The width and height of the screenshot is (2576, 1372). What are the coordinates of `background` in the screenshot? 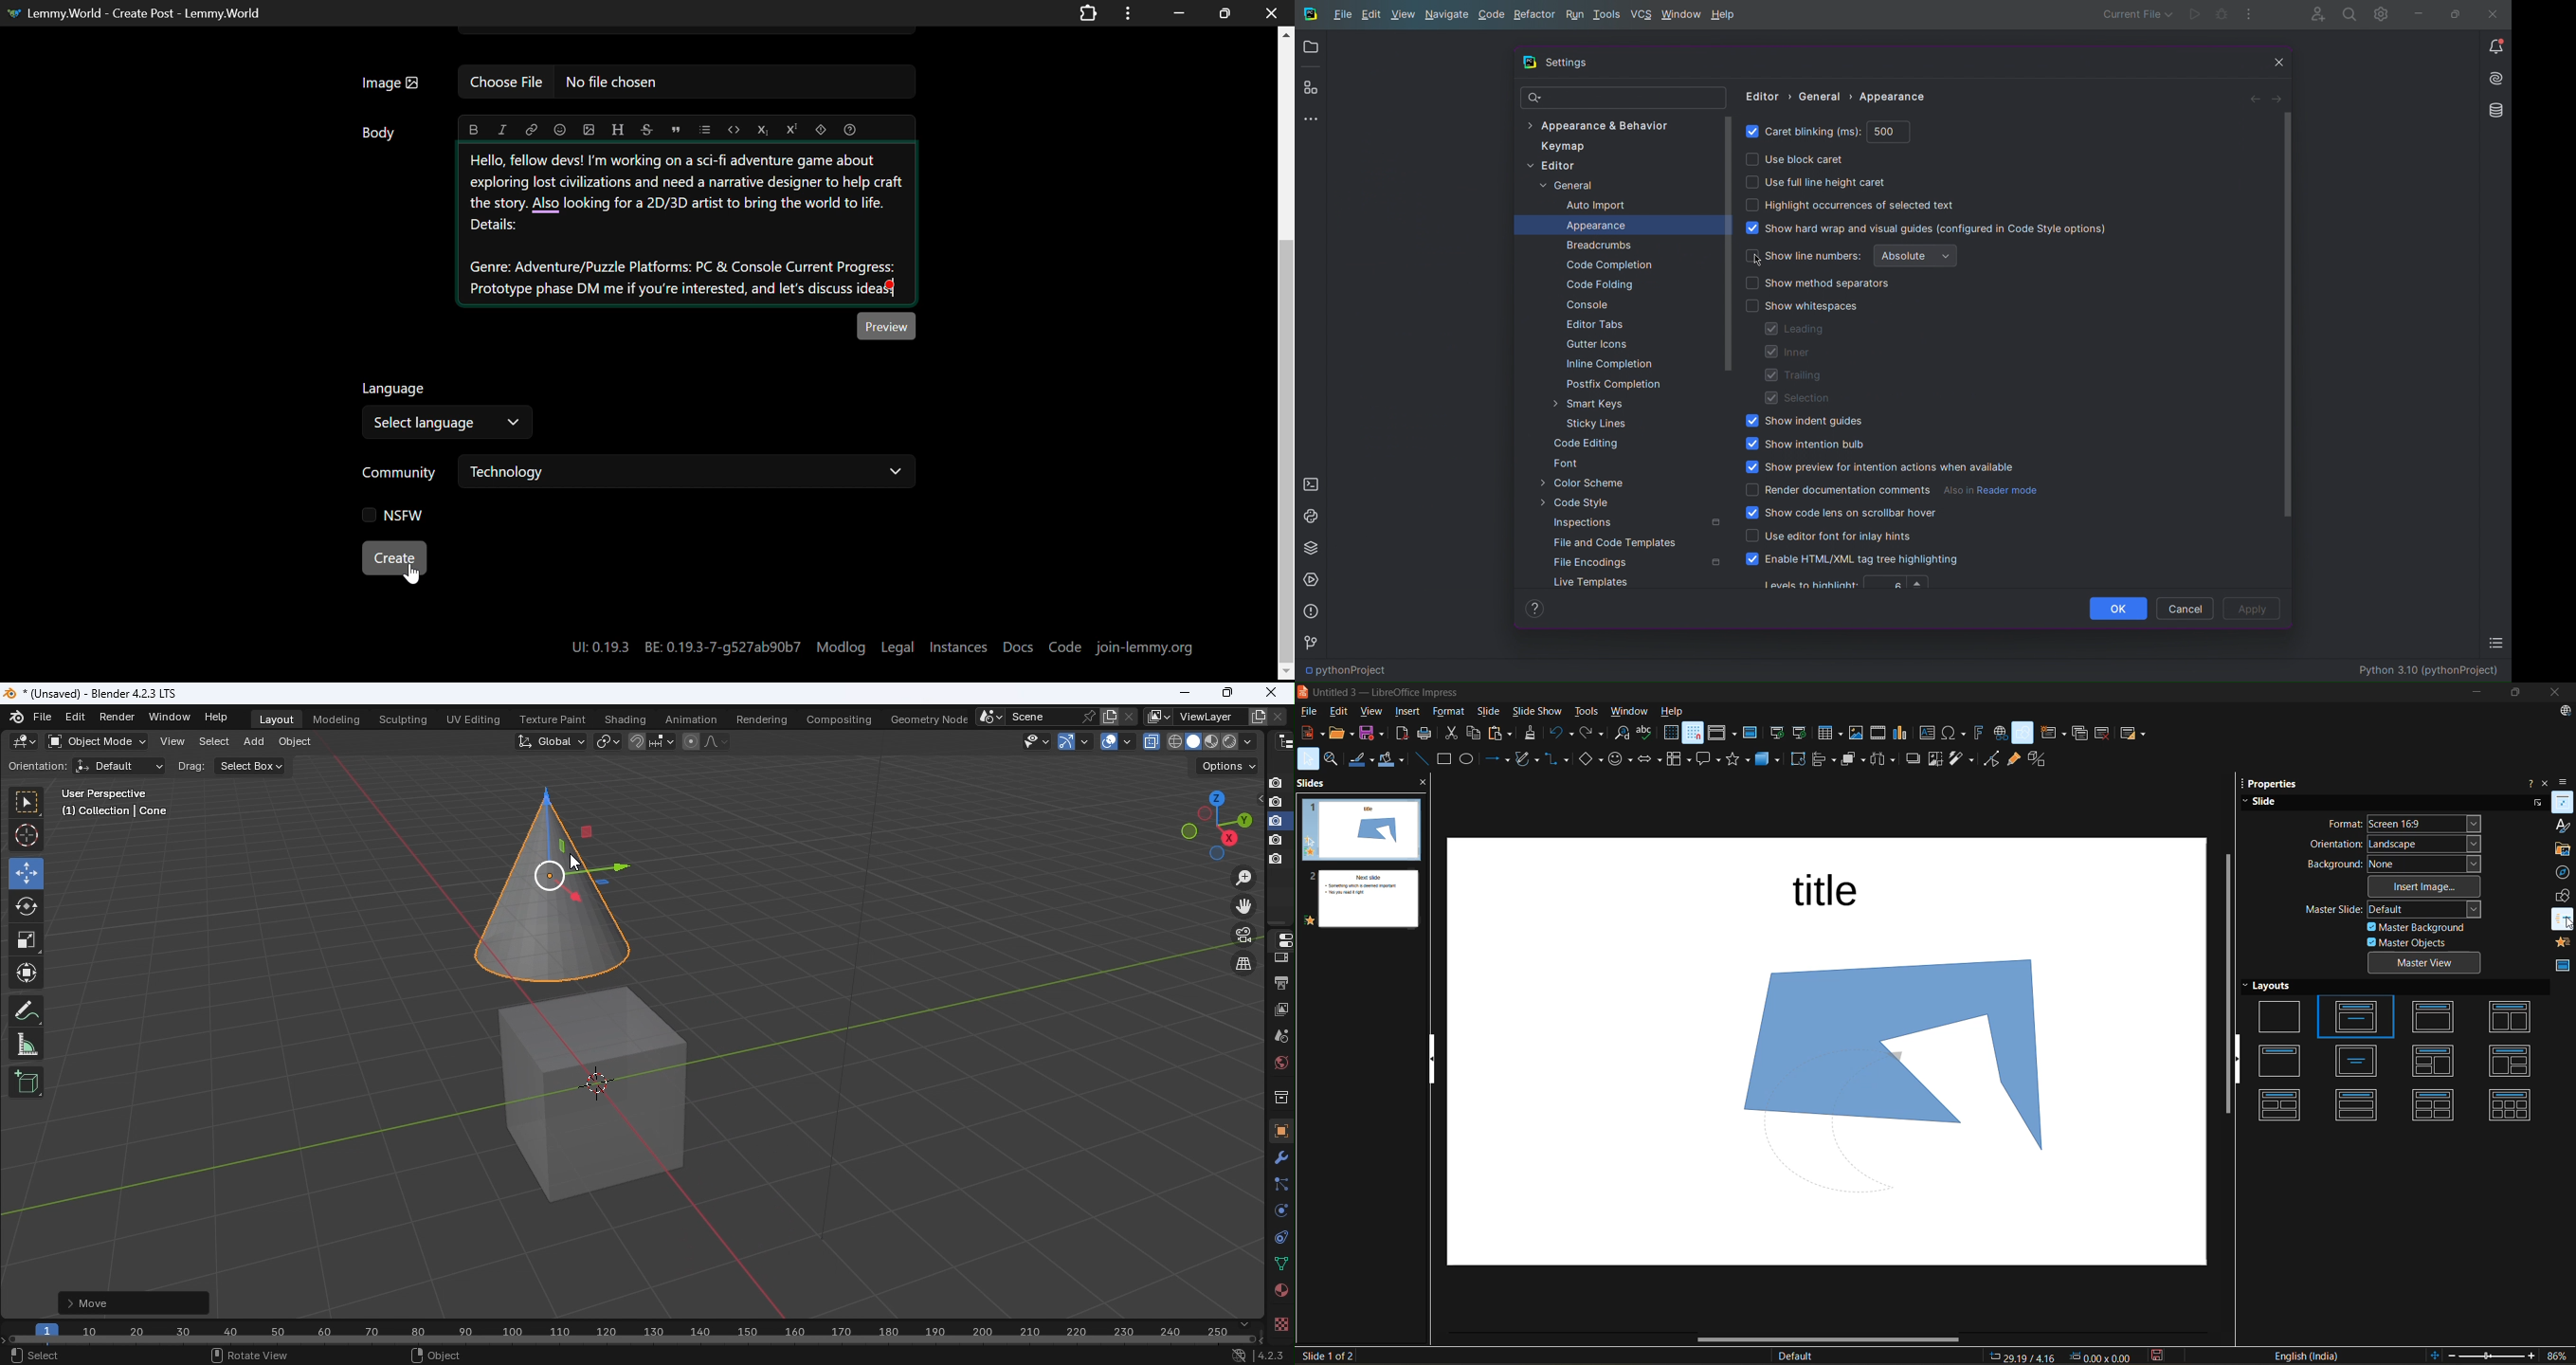 It's located at (2396, 864).